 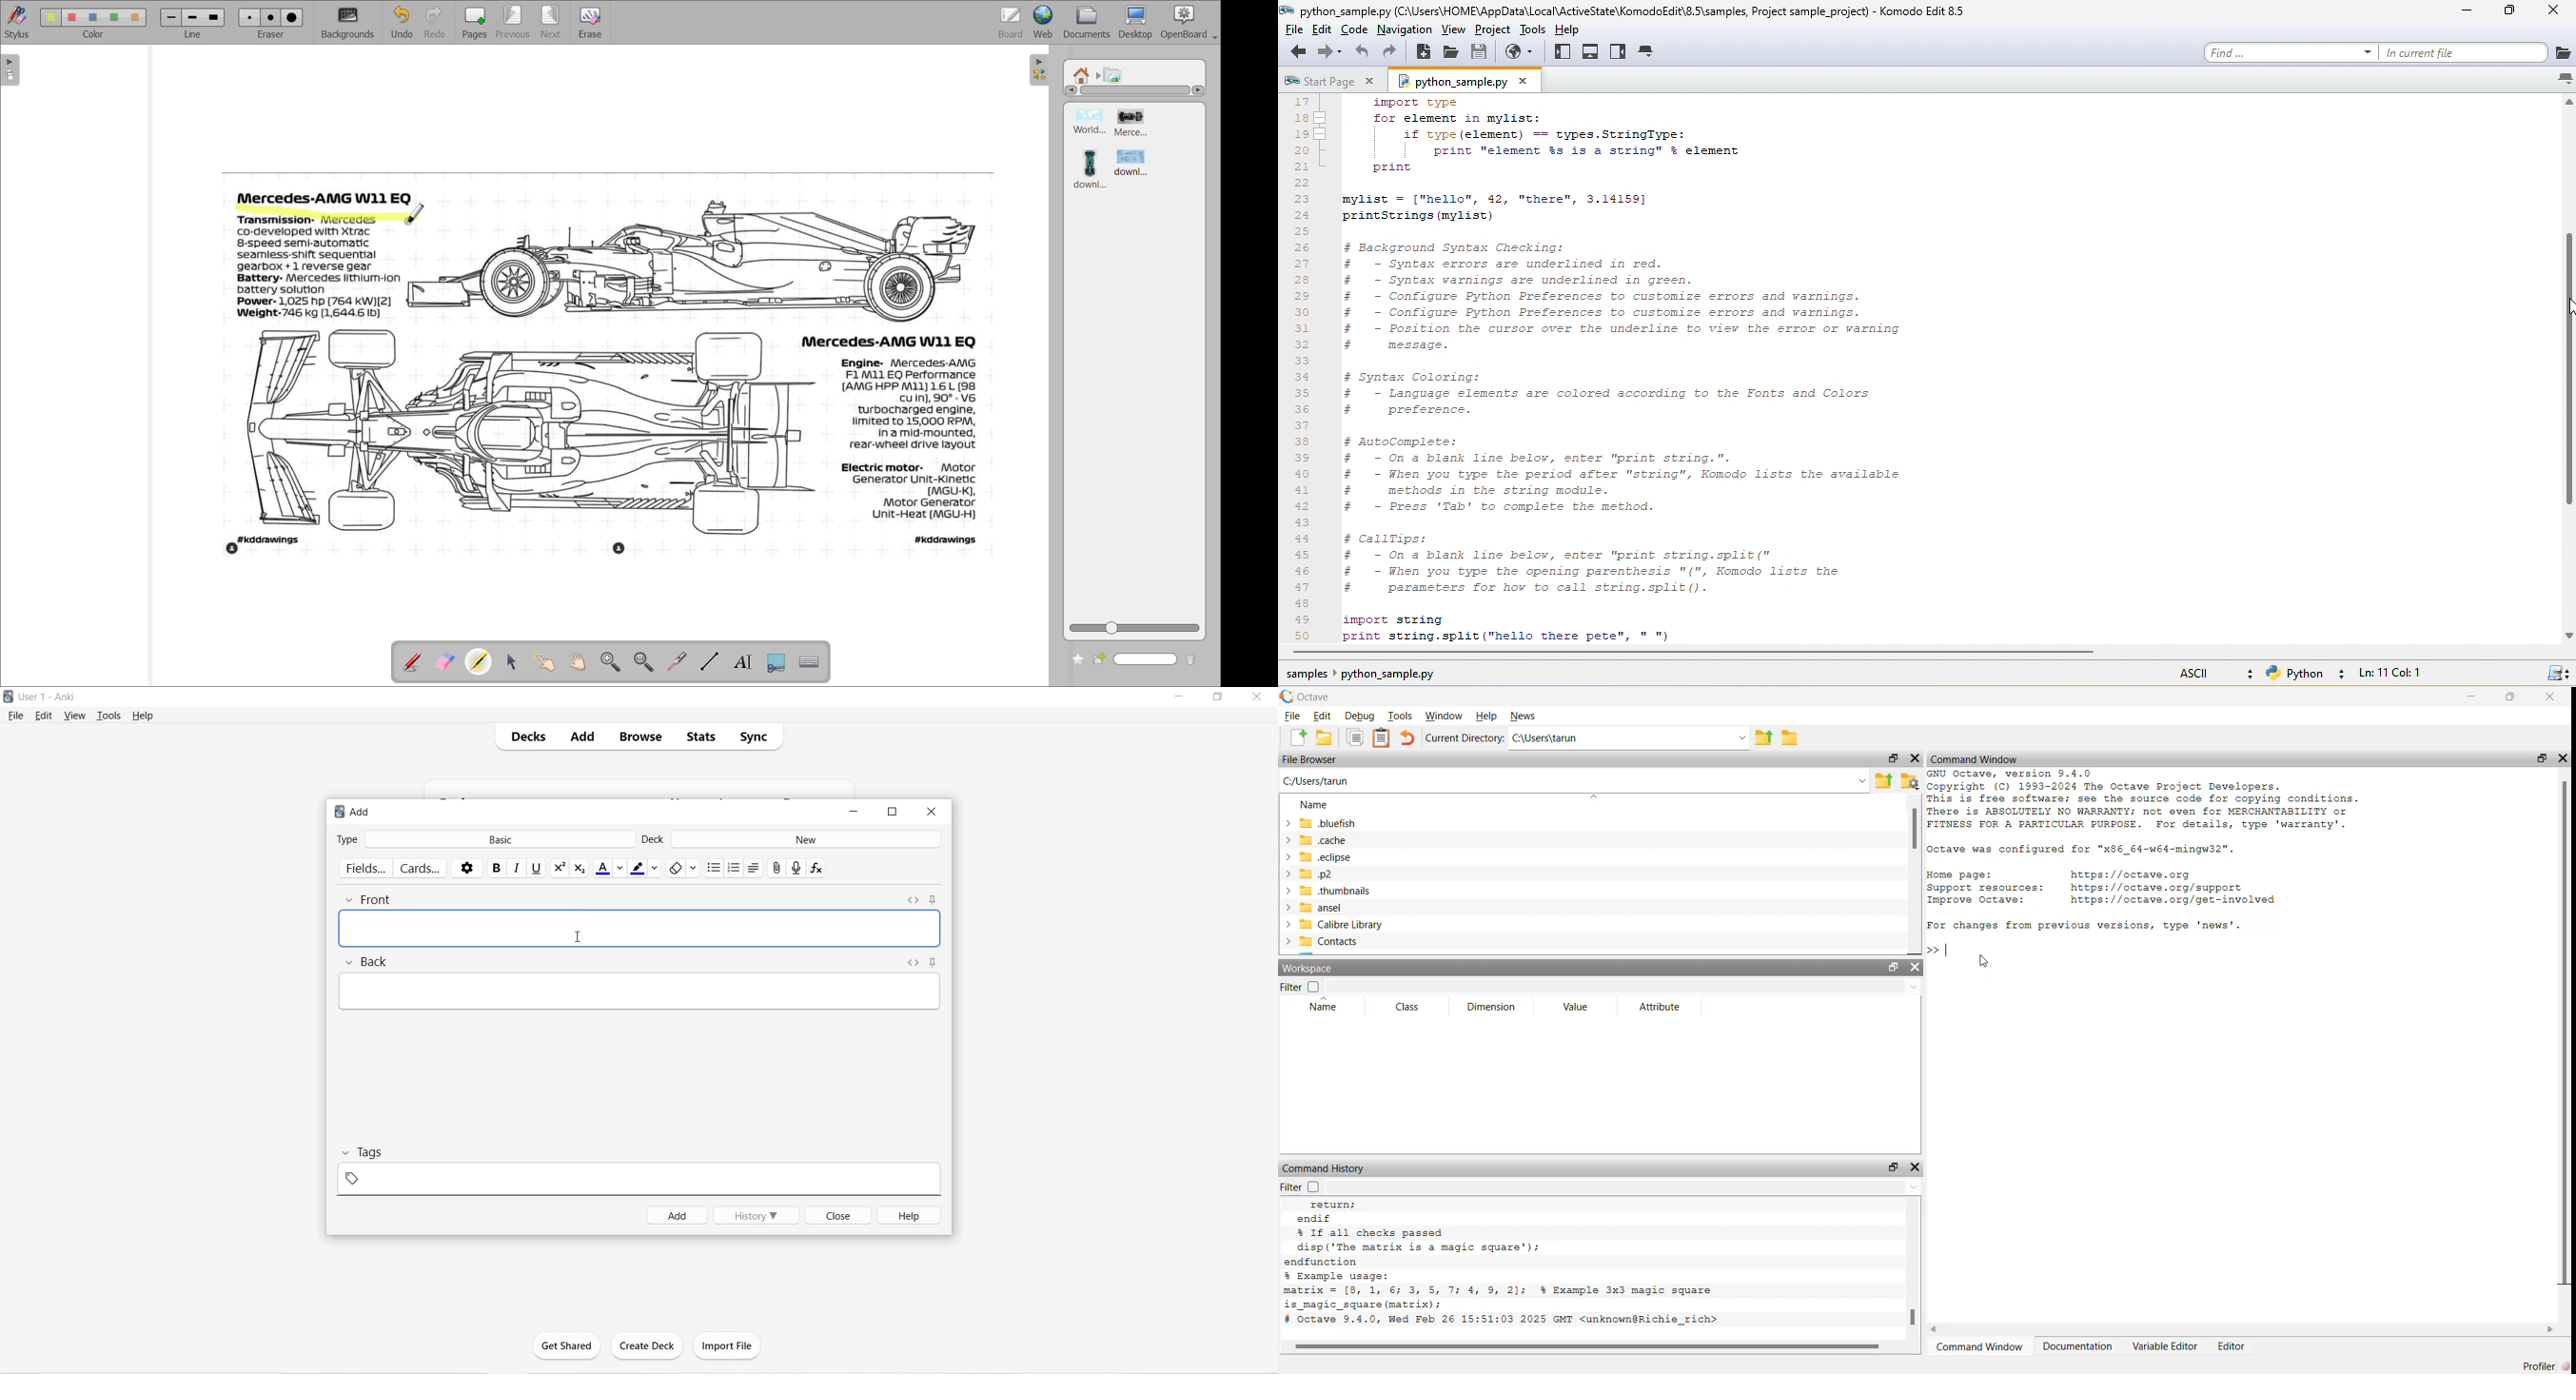 I want to click on Collapse field, so click(x=352, y=901).